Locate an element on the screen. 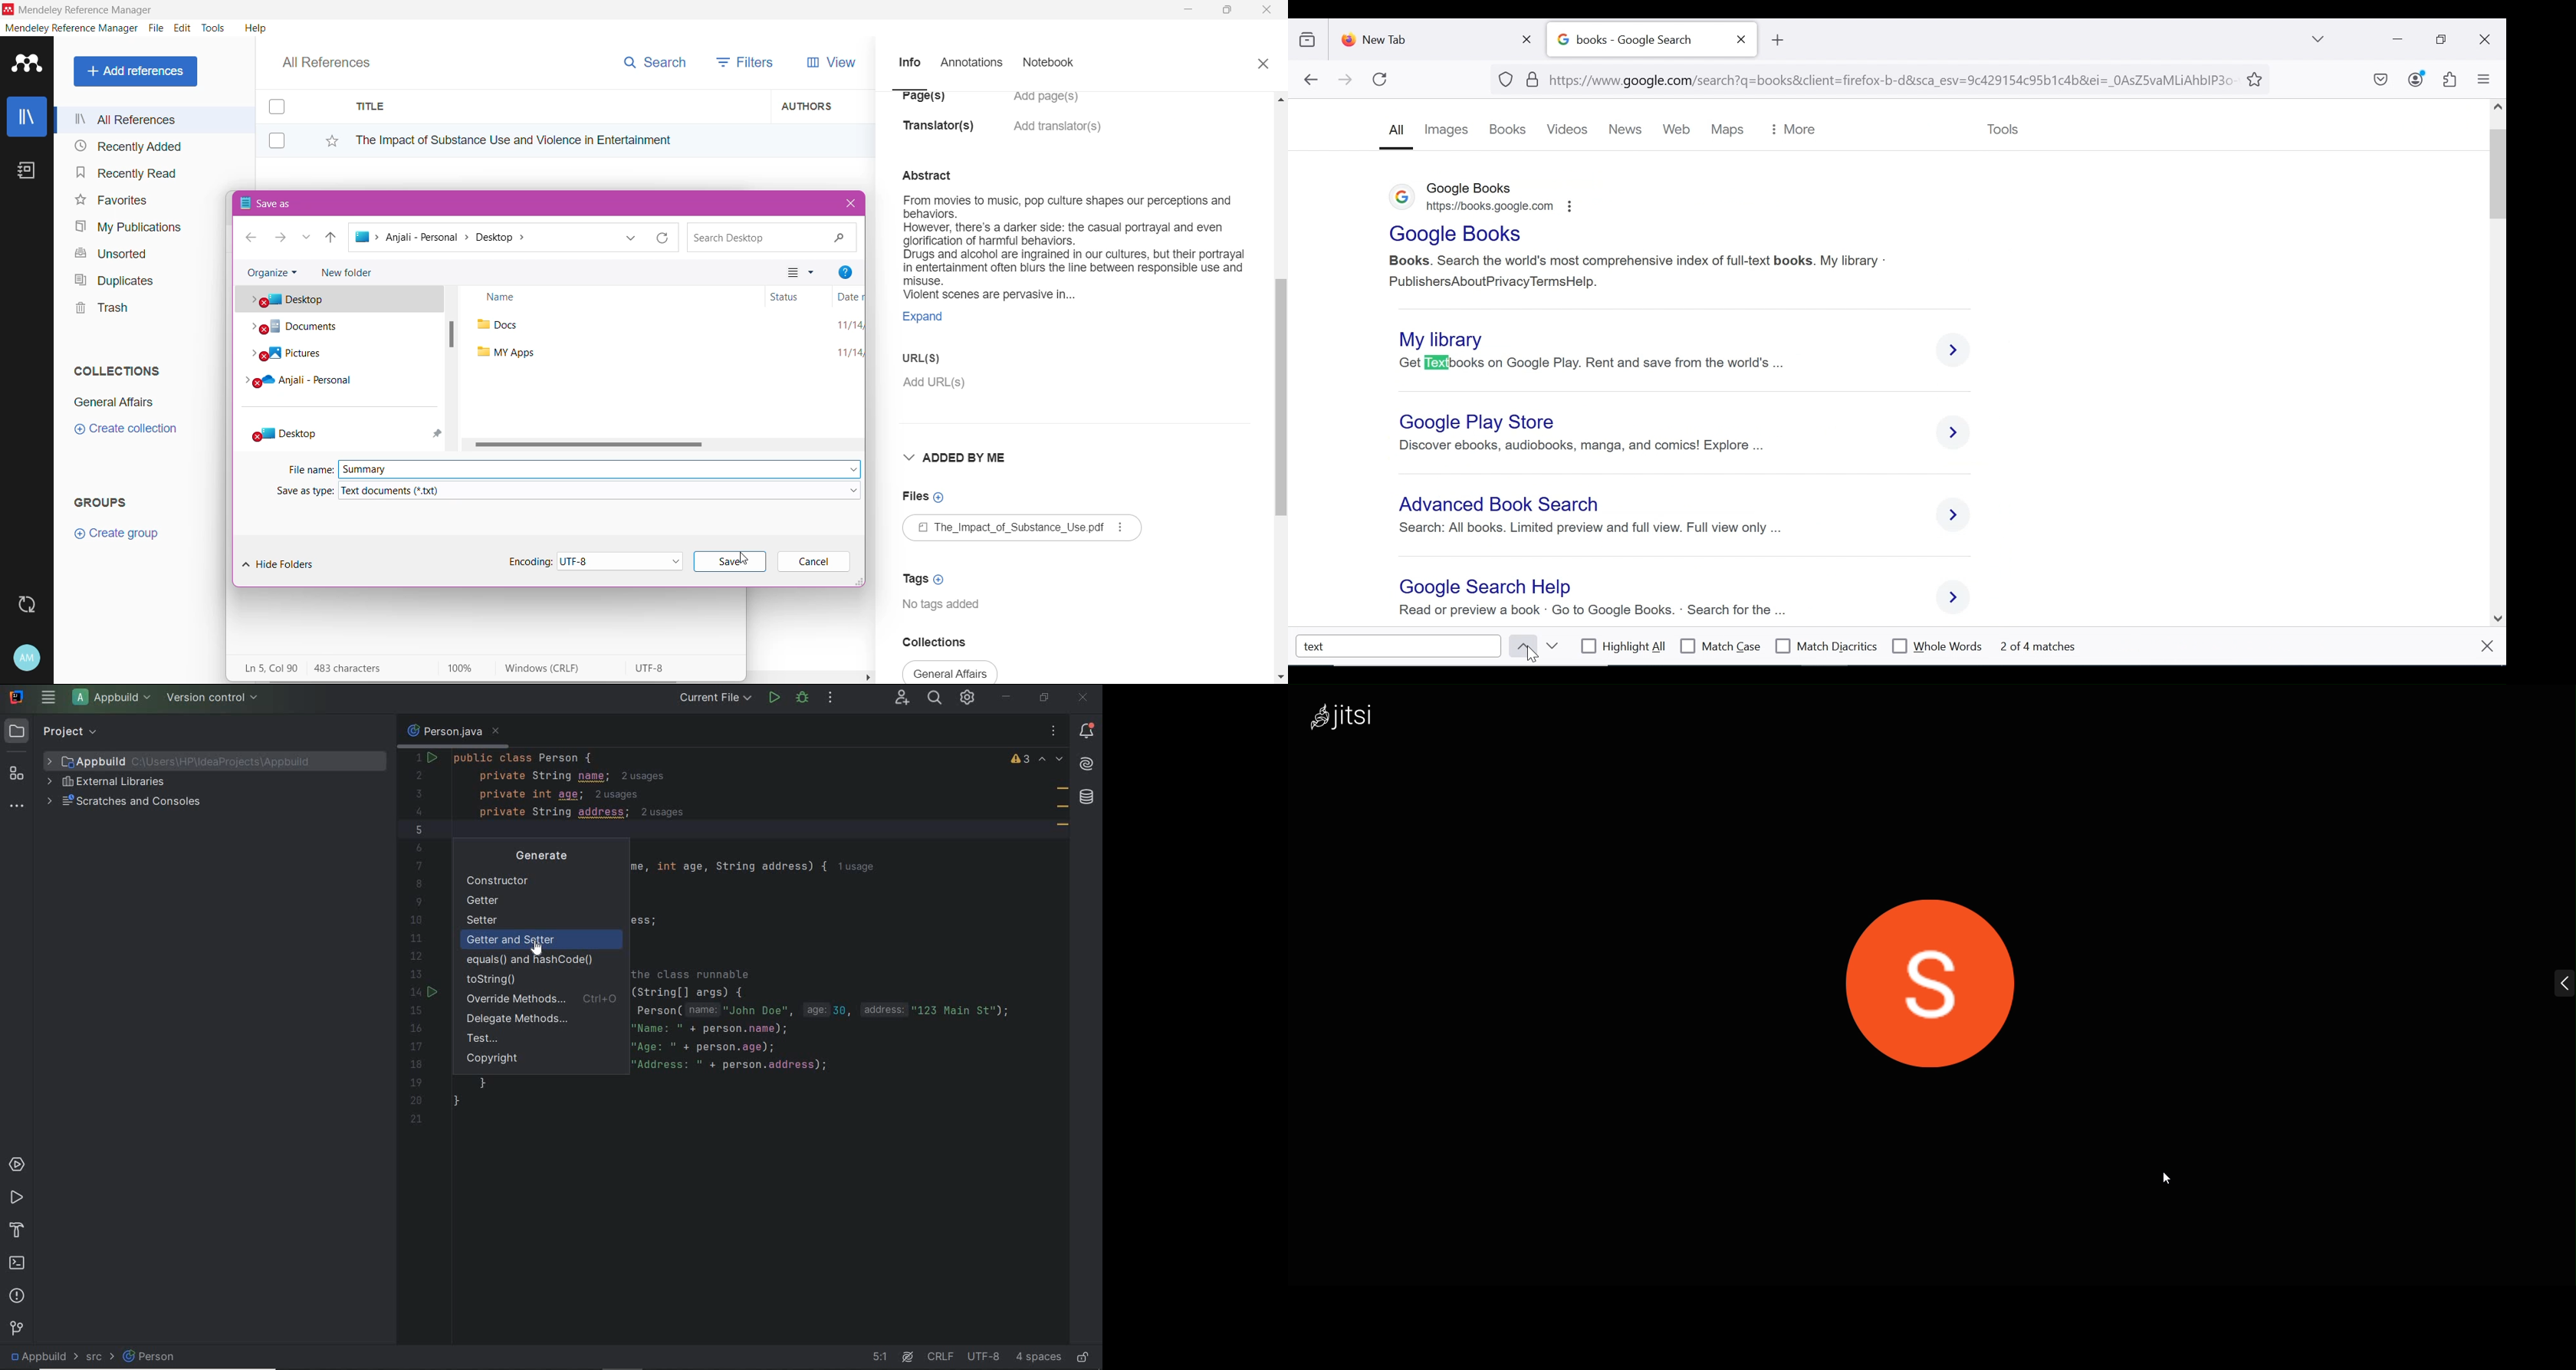  Name is located at coordinates (612, 298).